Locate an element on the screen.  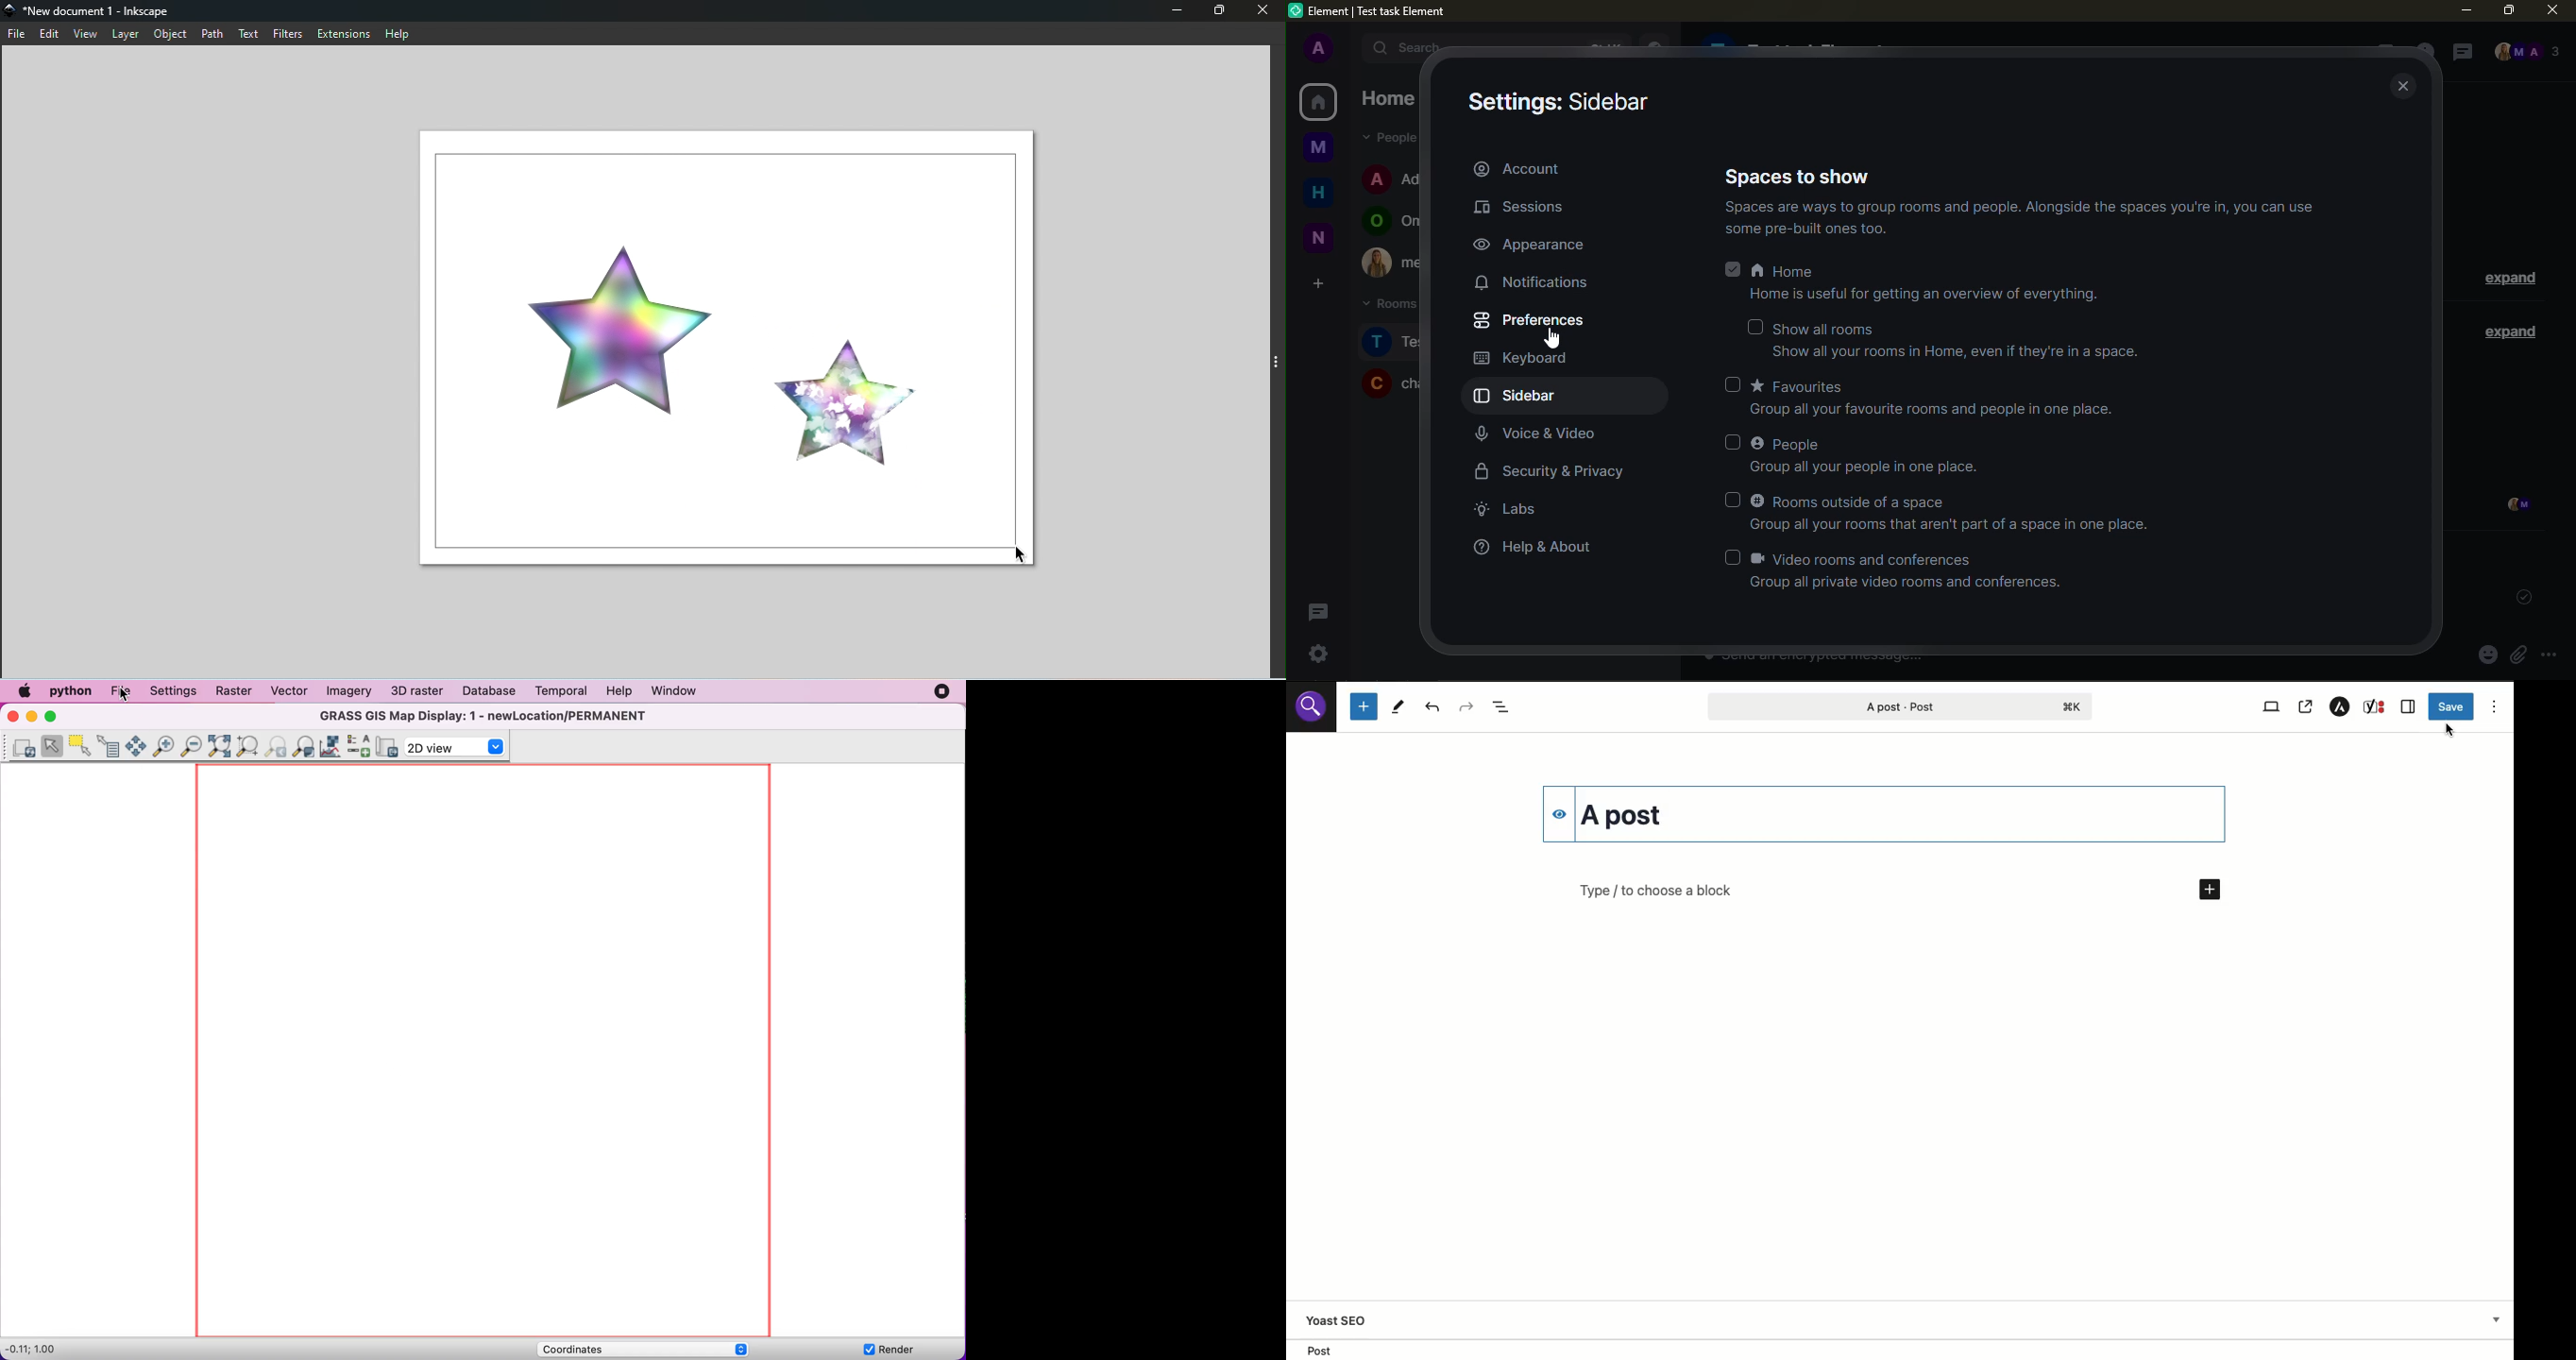
Cursor is located at coordinates (2445, 731).